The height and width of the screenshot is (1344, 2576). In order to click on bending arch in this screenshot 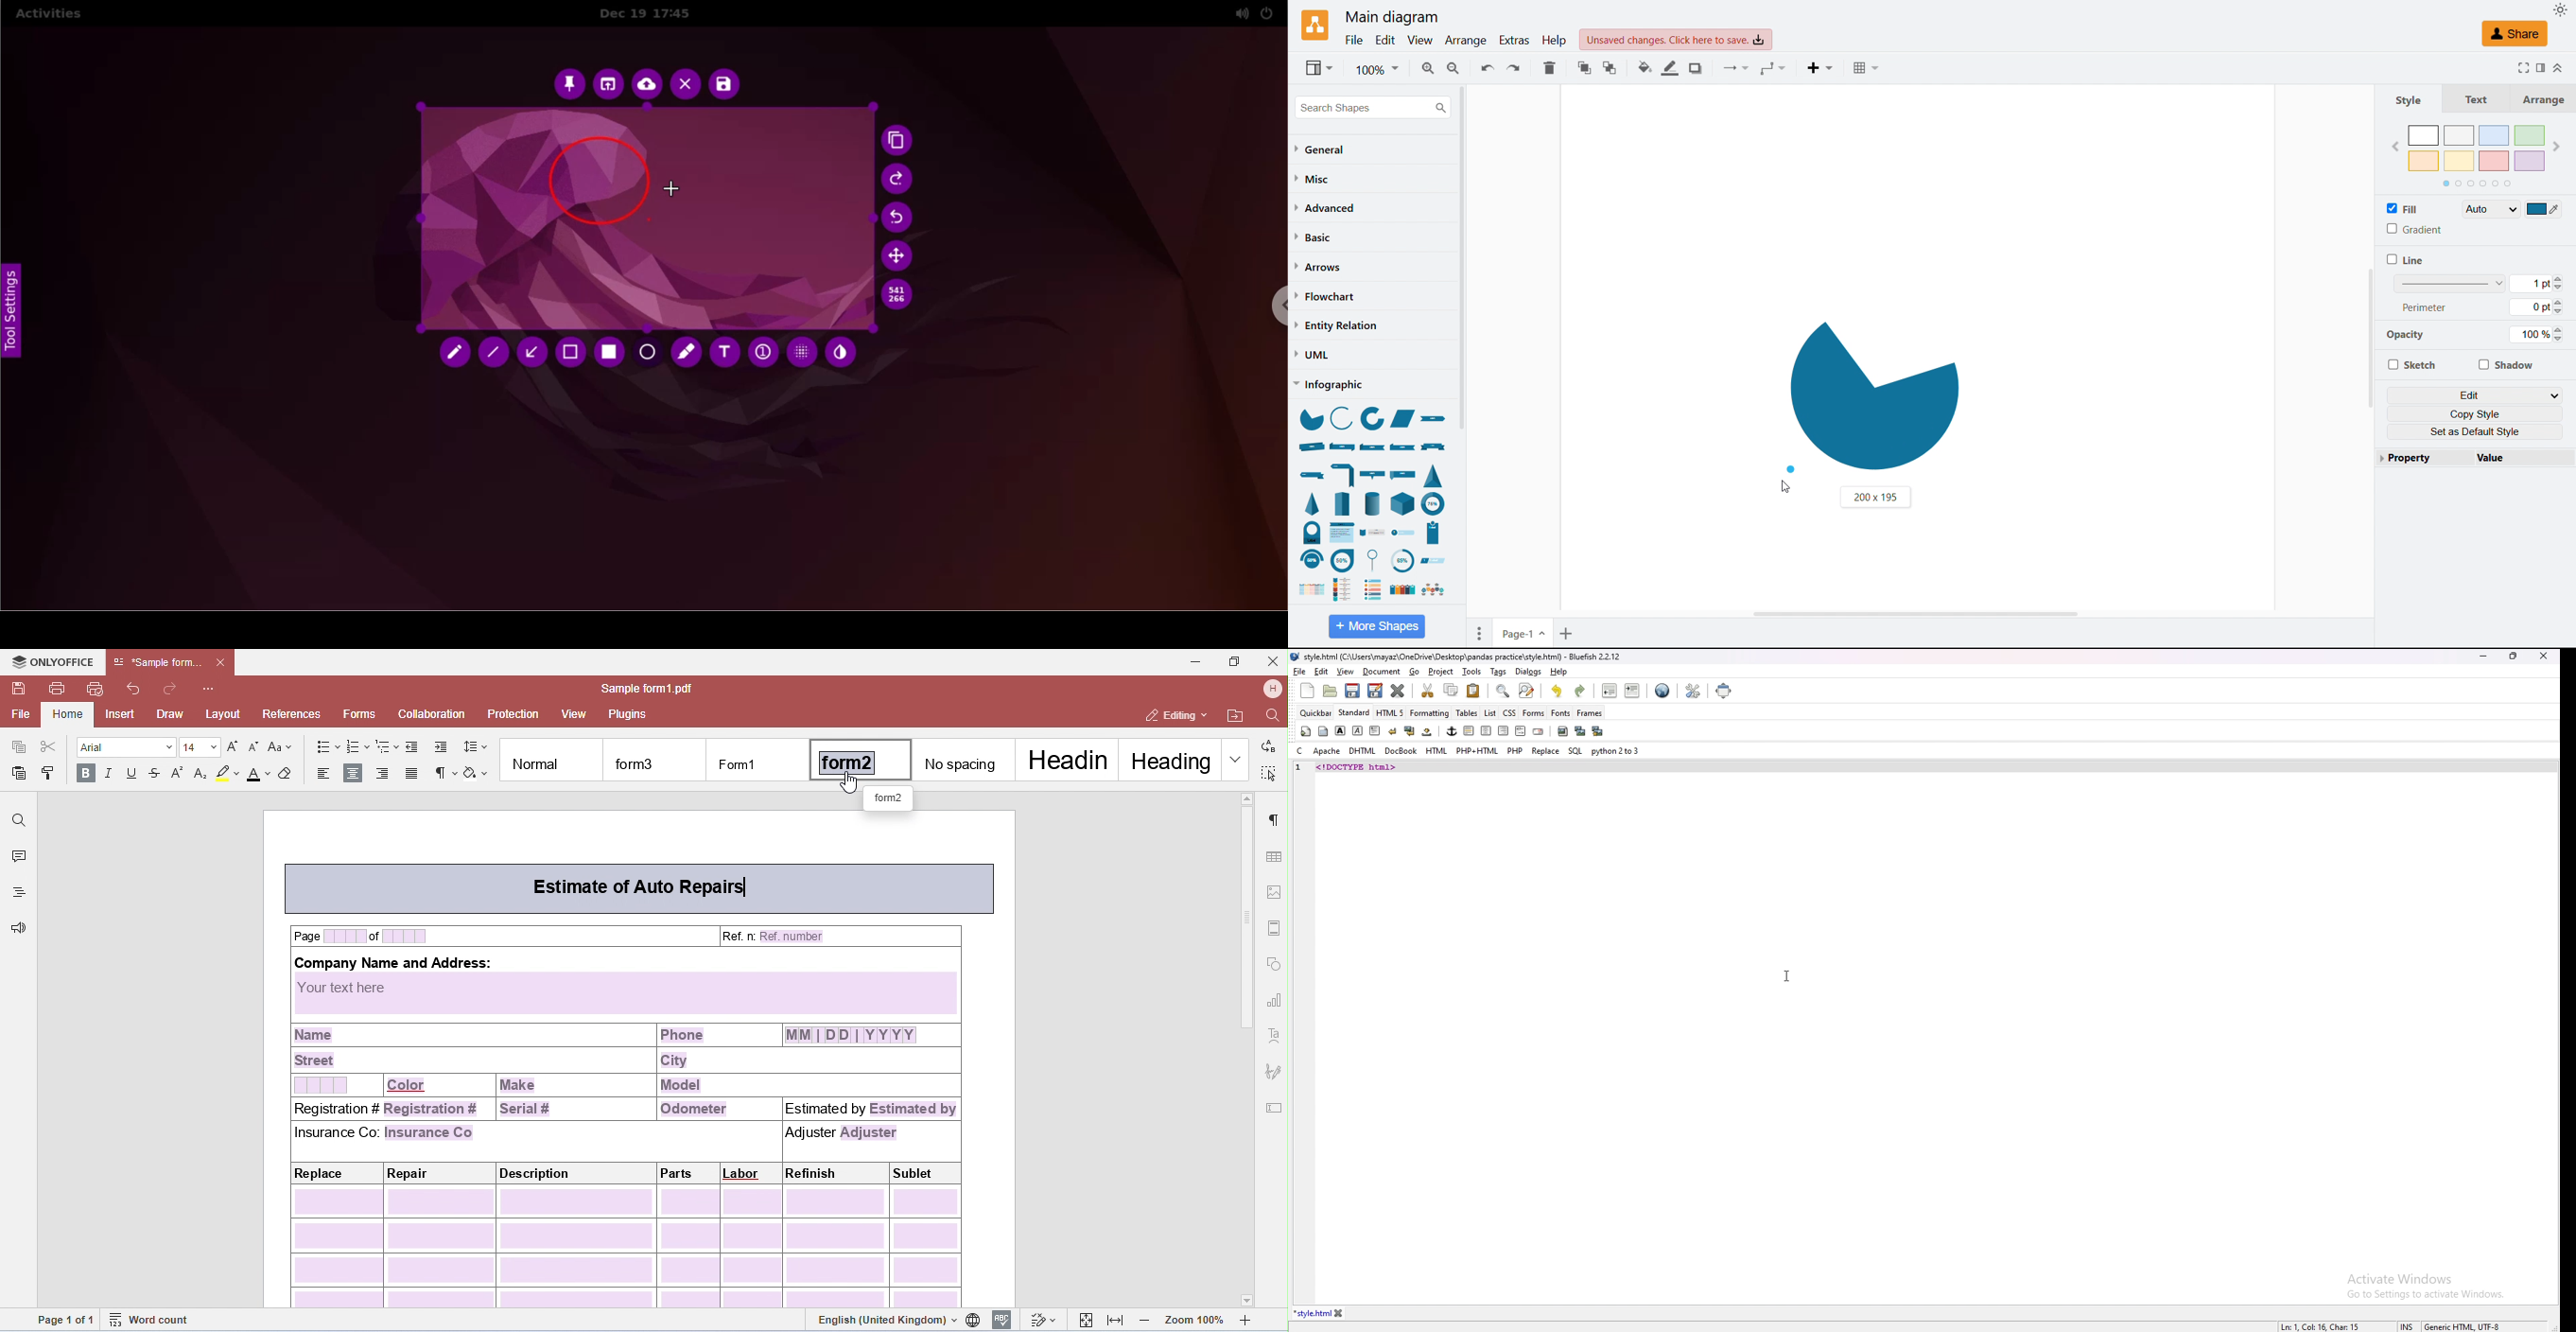, I will do `click(1311, 560)`.